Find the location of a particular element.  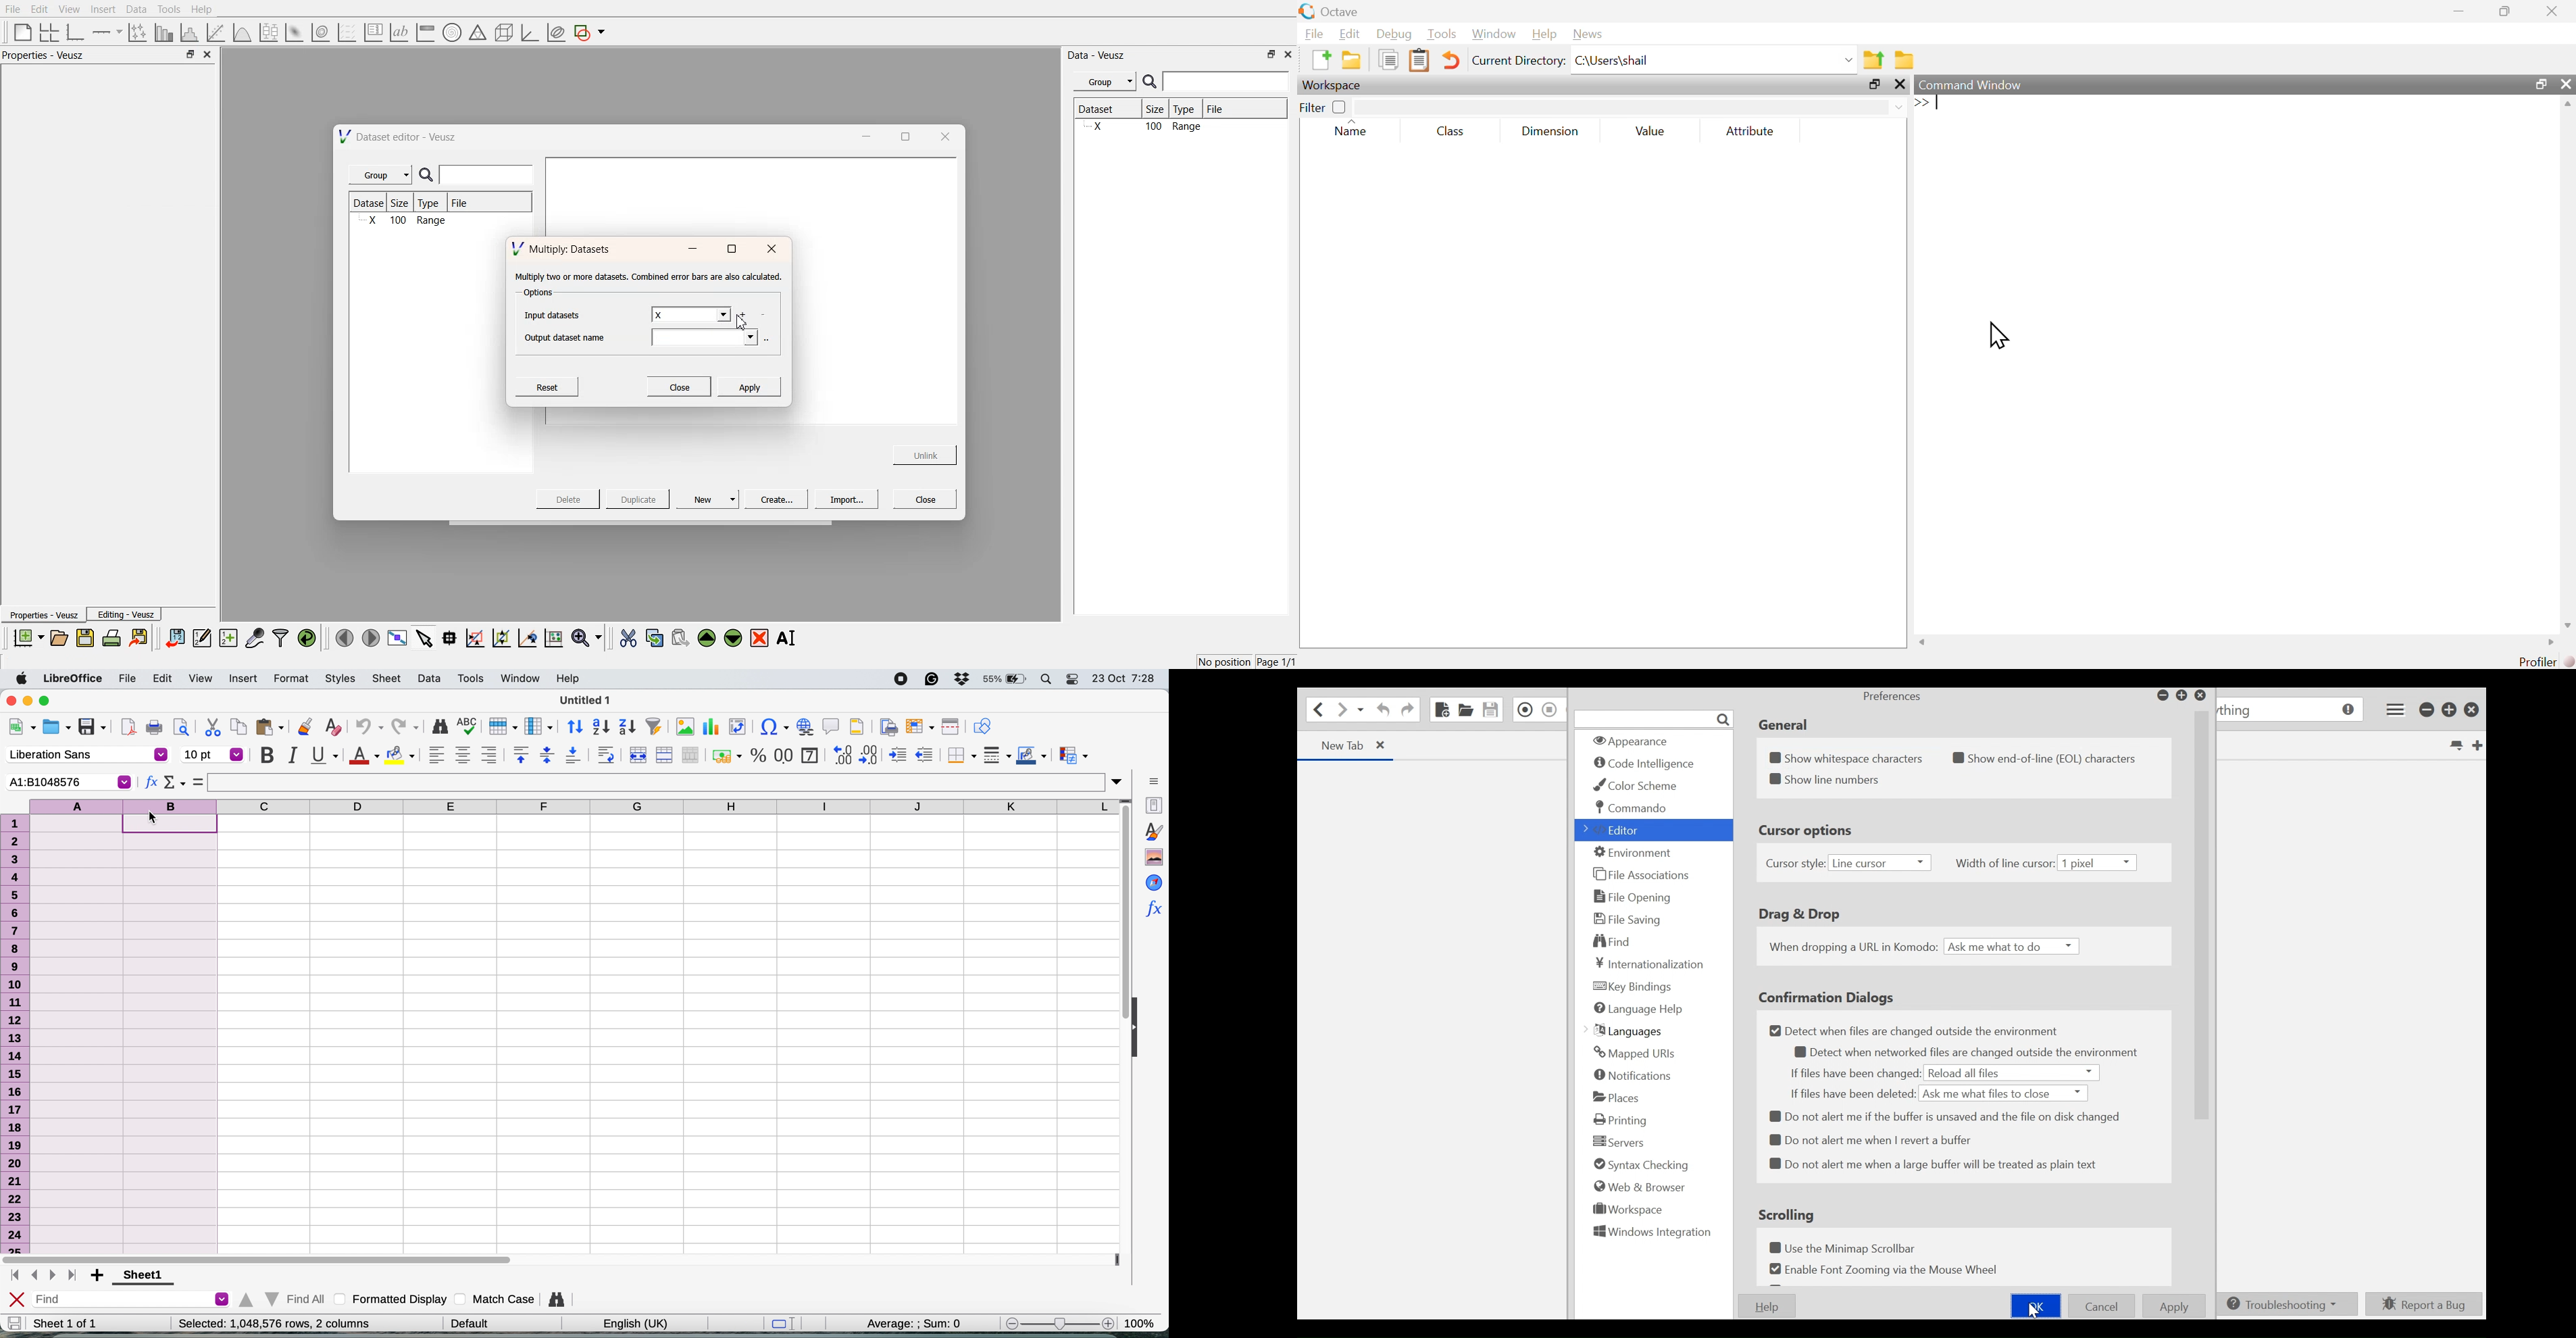

1 pixel is located at coordinates (2100, 862).